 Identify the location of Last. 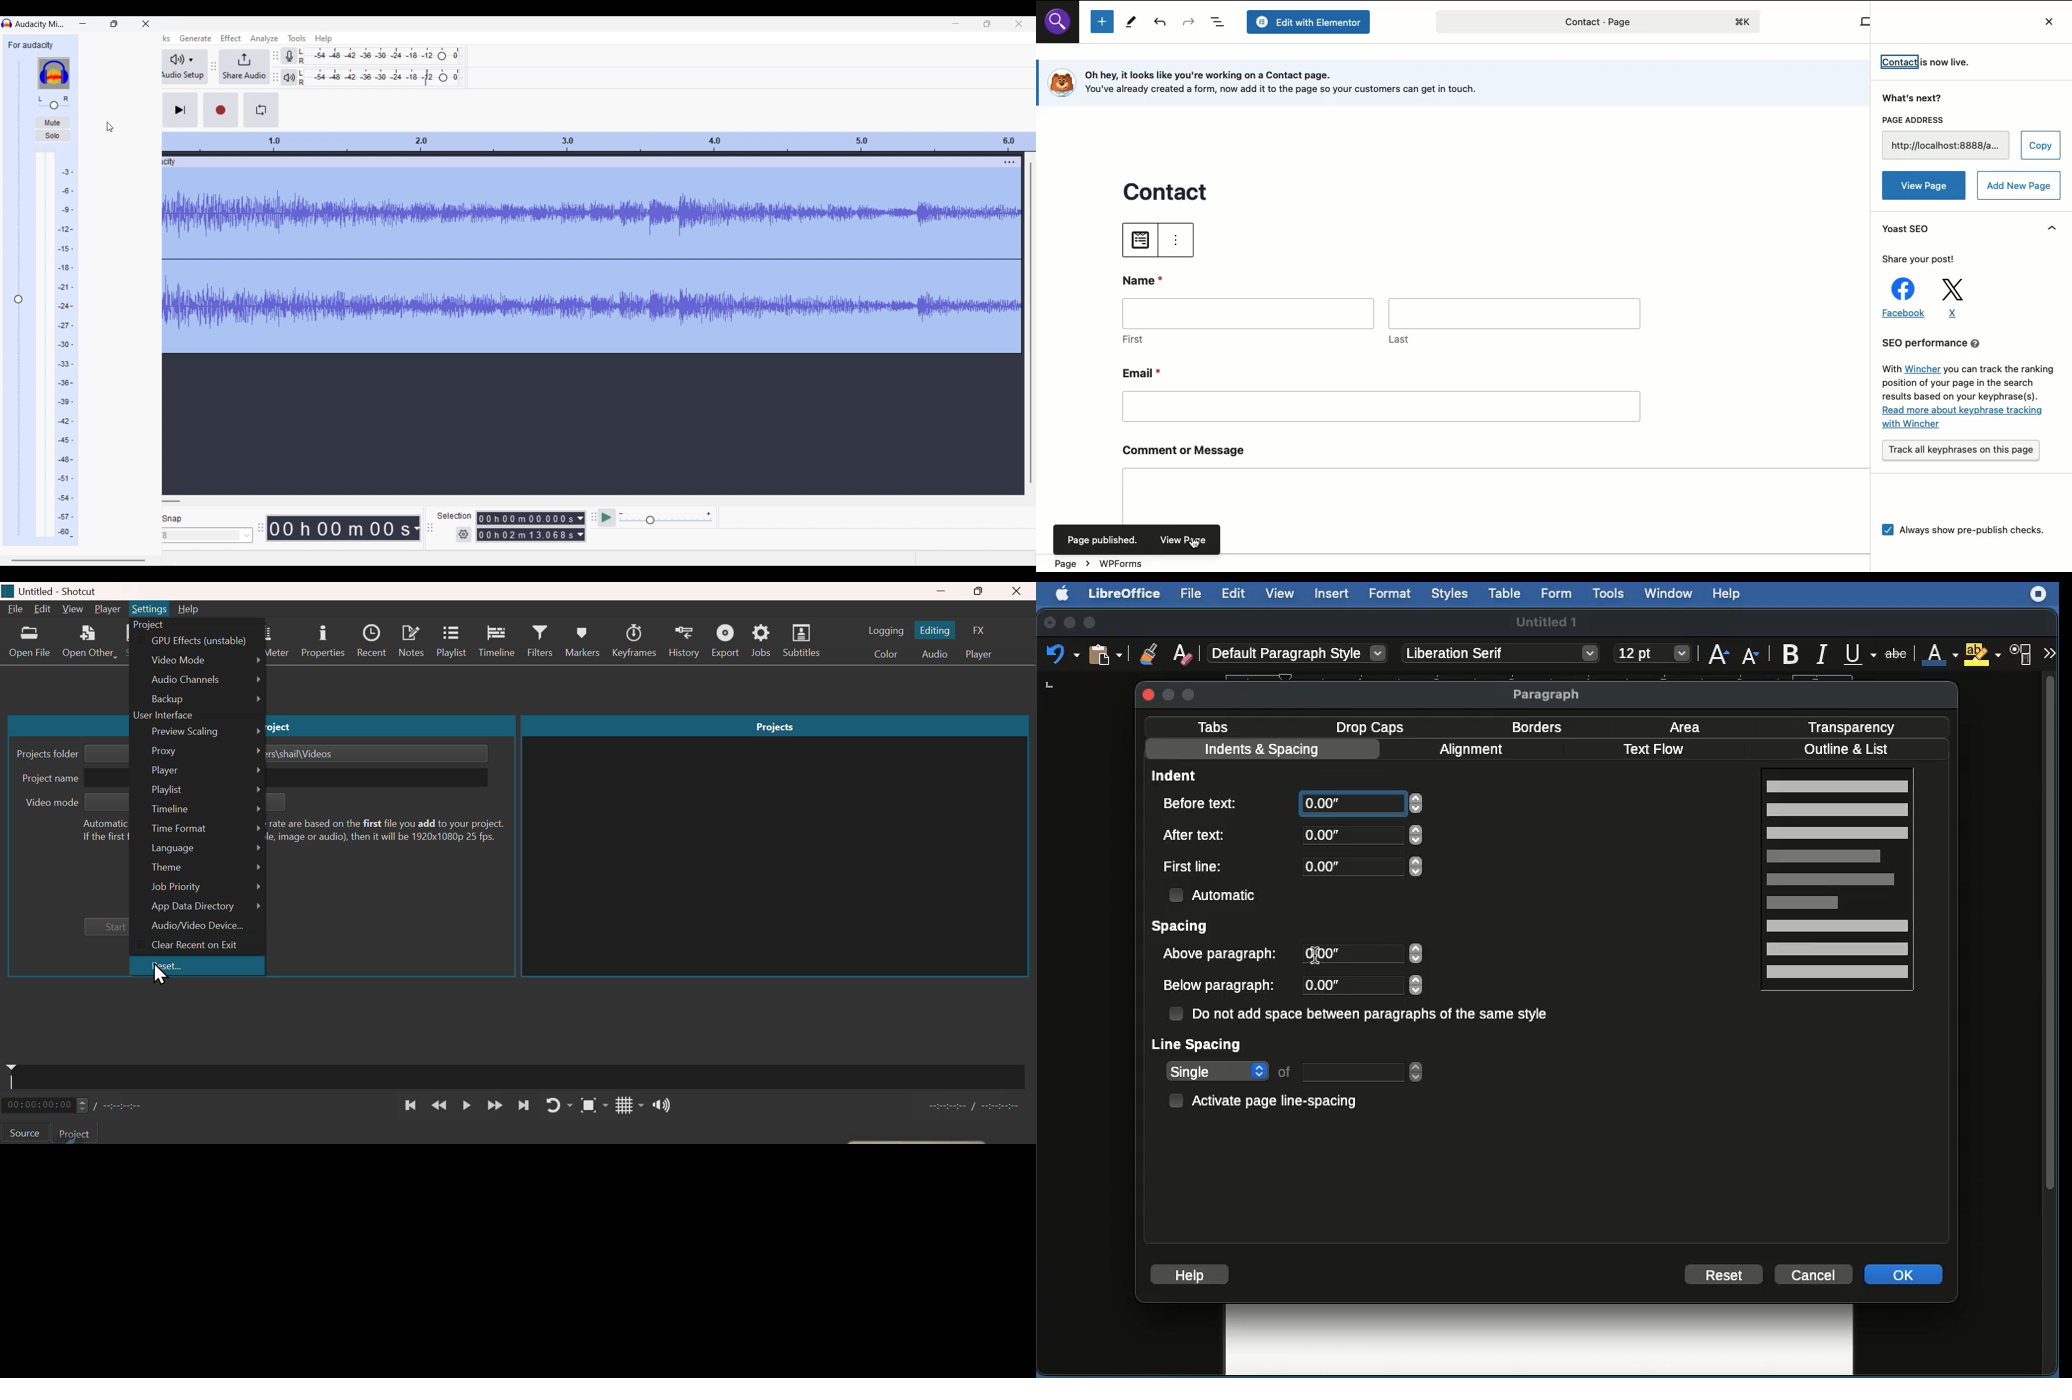
(1514, 321).